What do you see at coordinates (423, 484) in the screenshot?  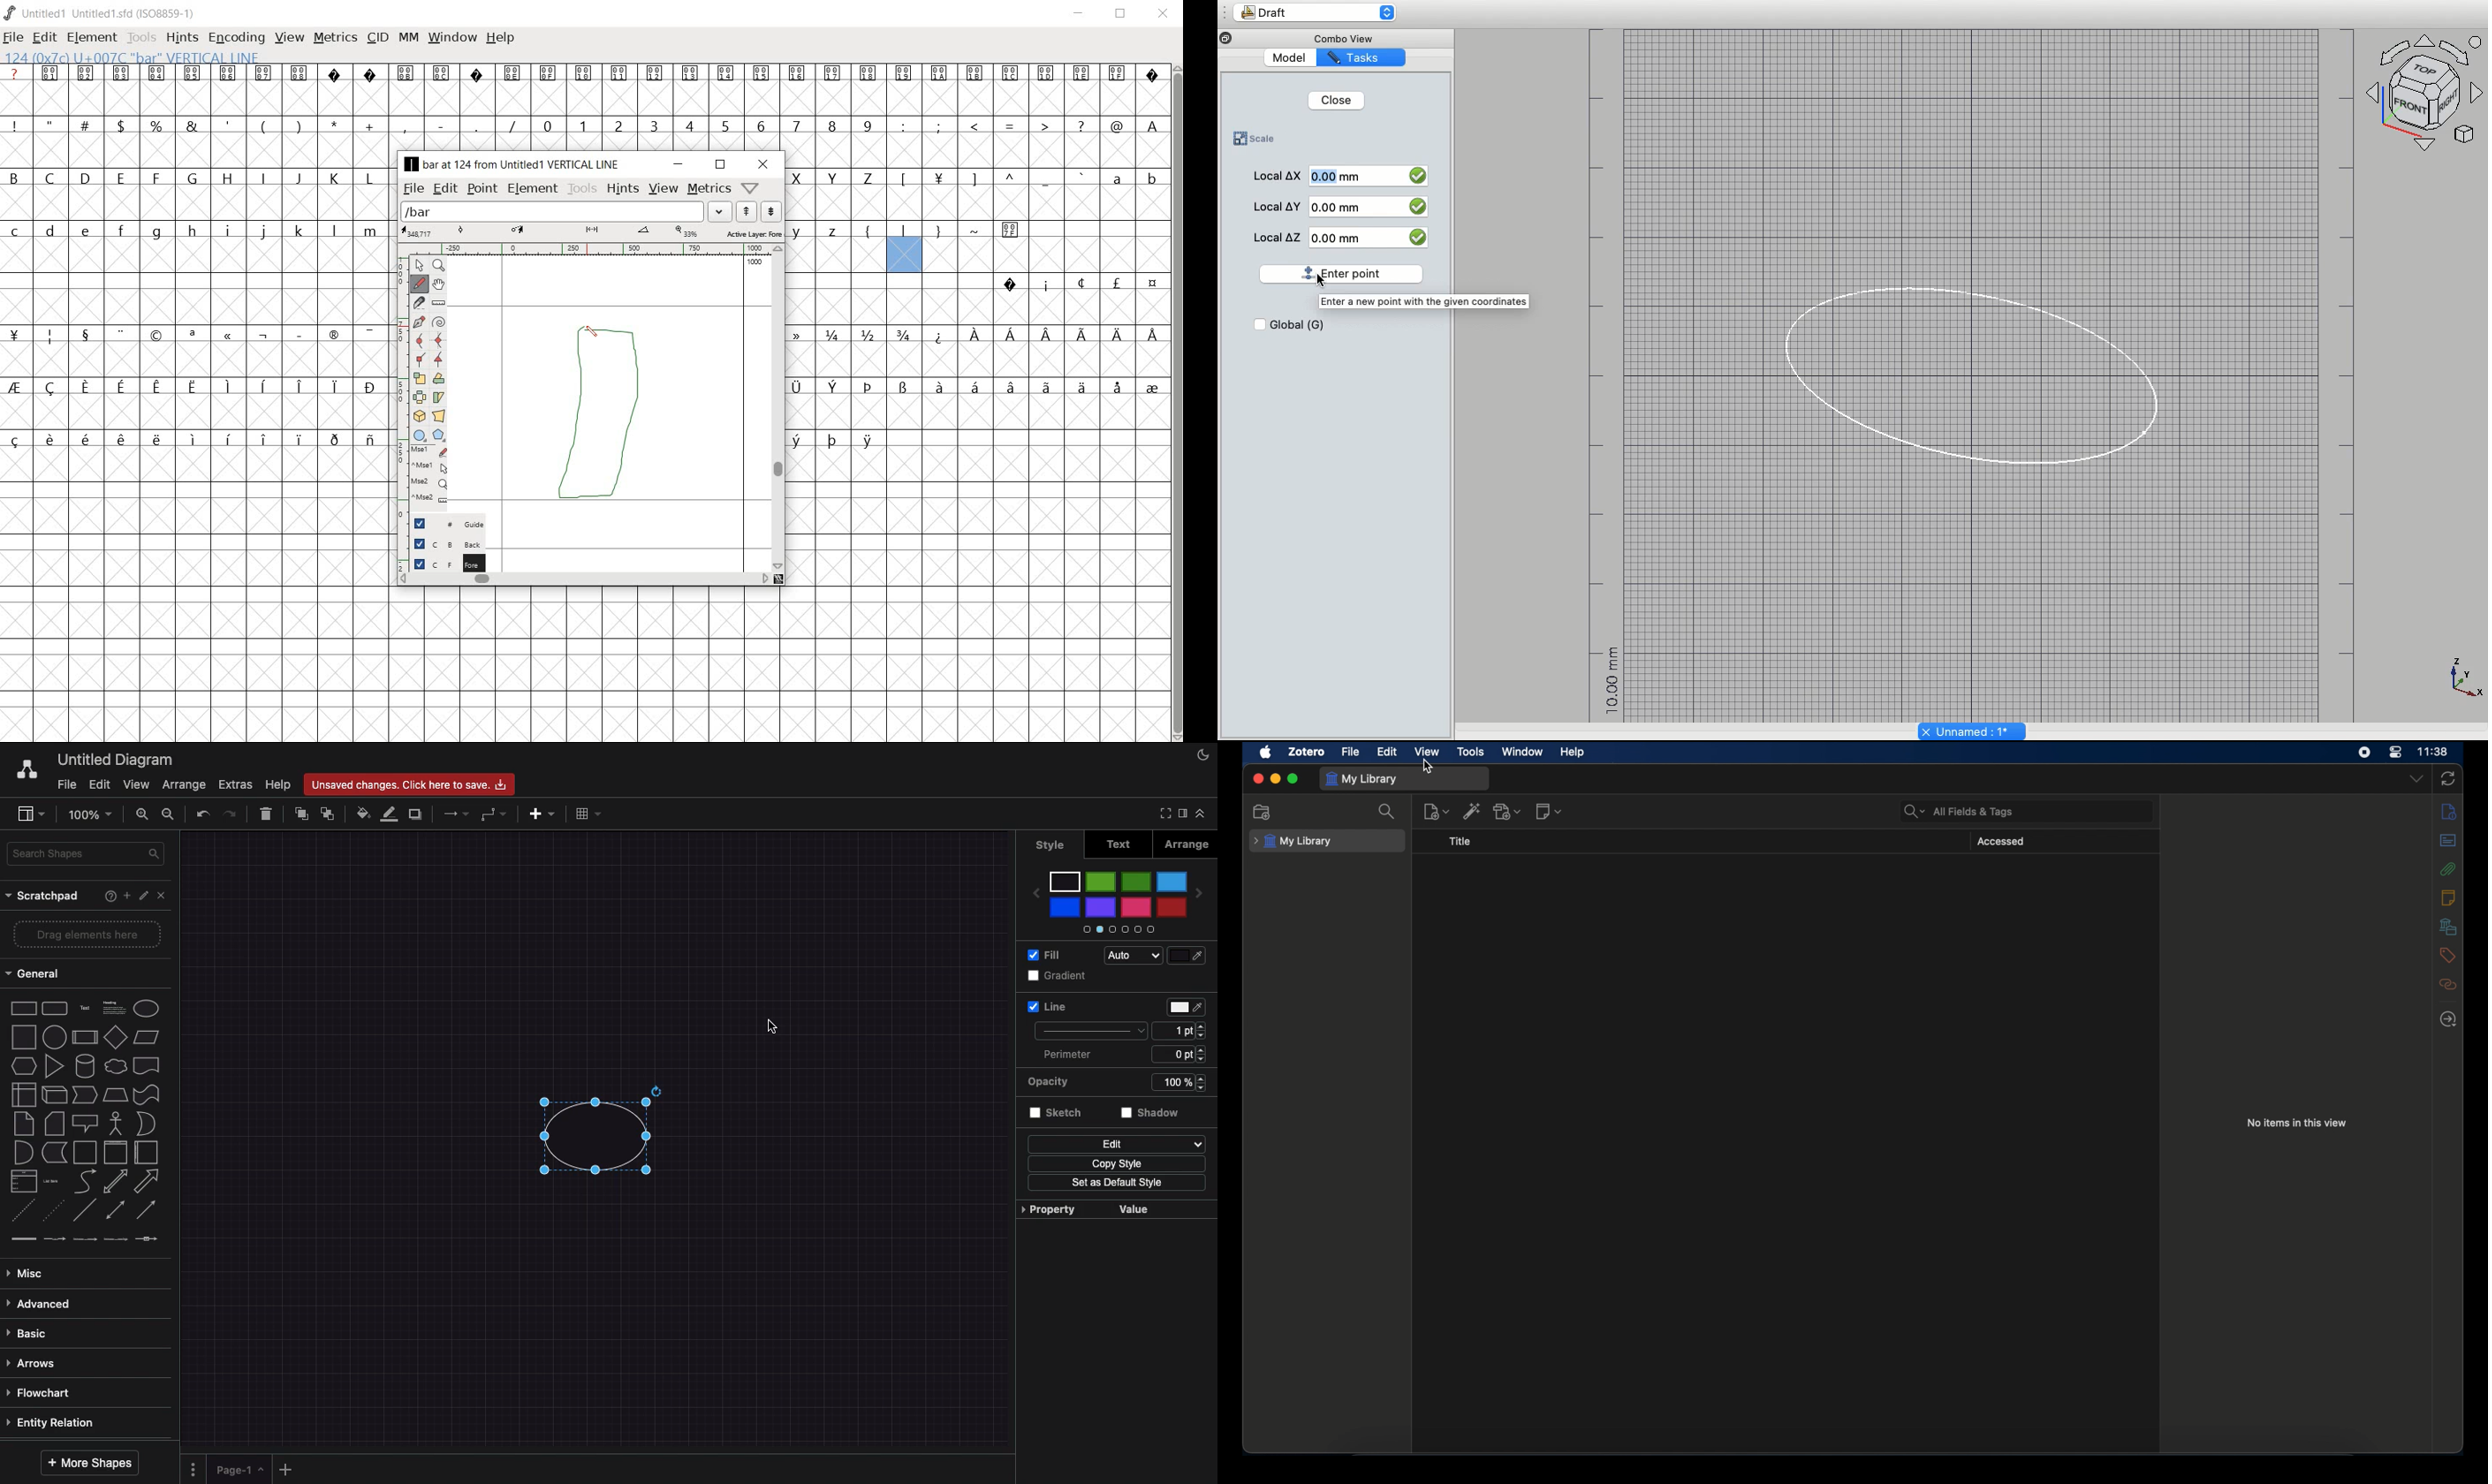 I see `mse2` at bounding box center [423, 484].